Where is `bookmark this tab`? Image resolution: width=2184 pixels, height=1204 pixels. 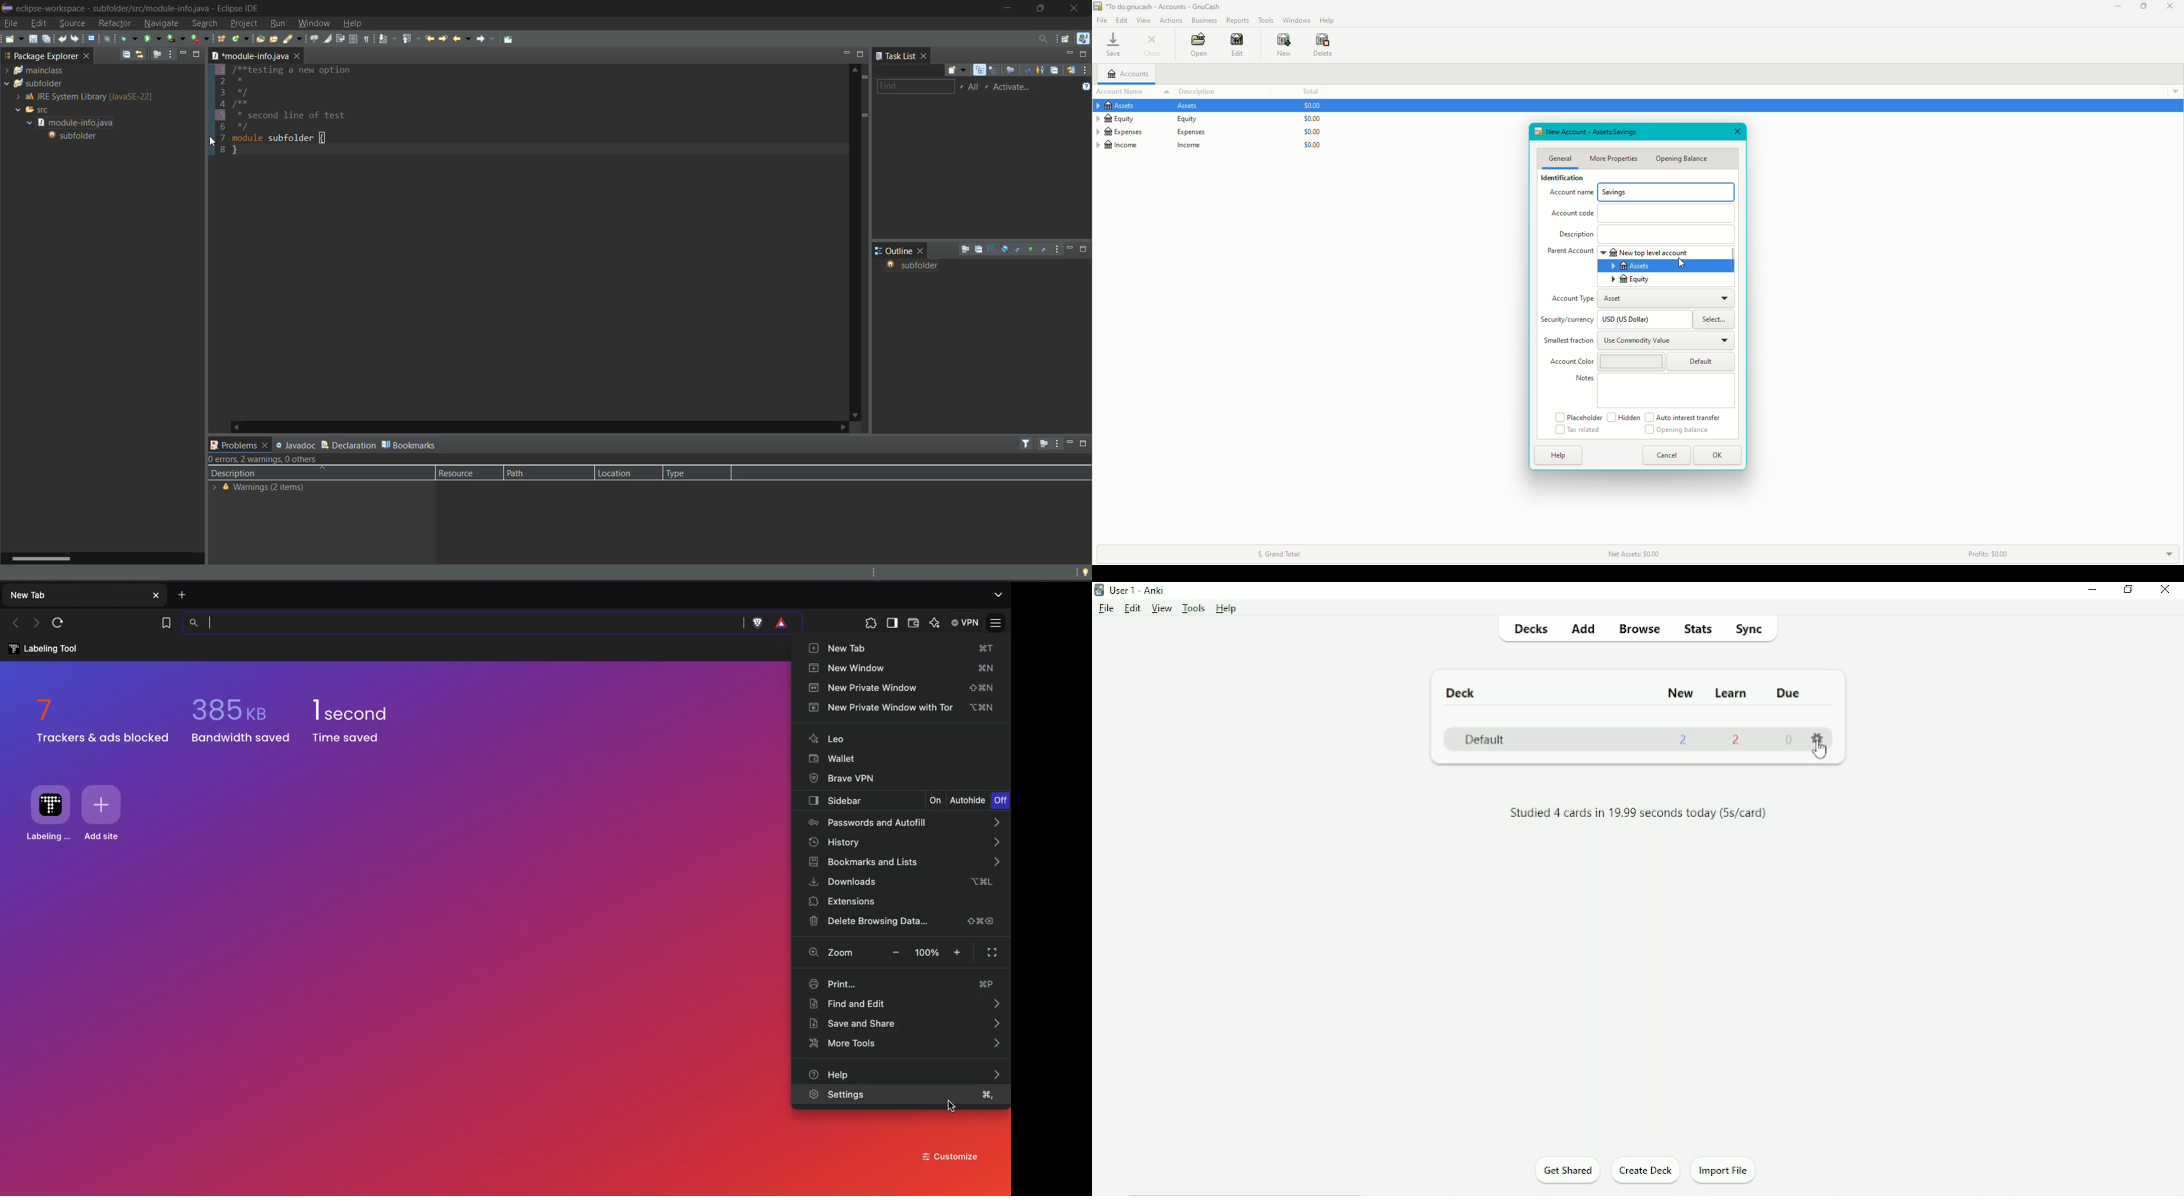
bookmark this tab is located at coordinates (166, 622).